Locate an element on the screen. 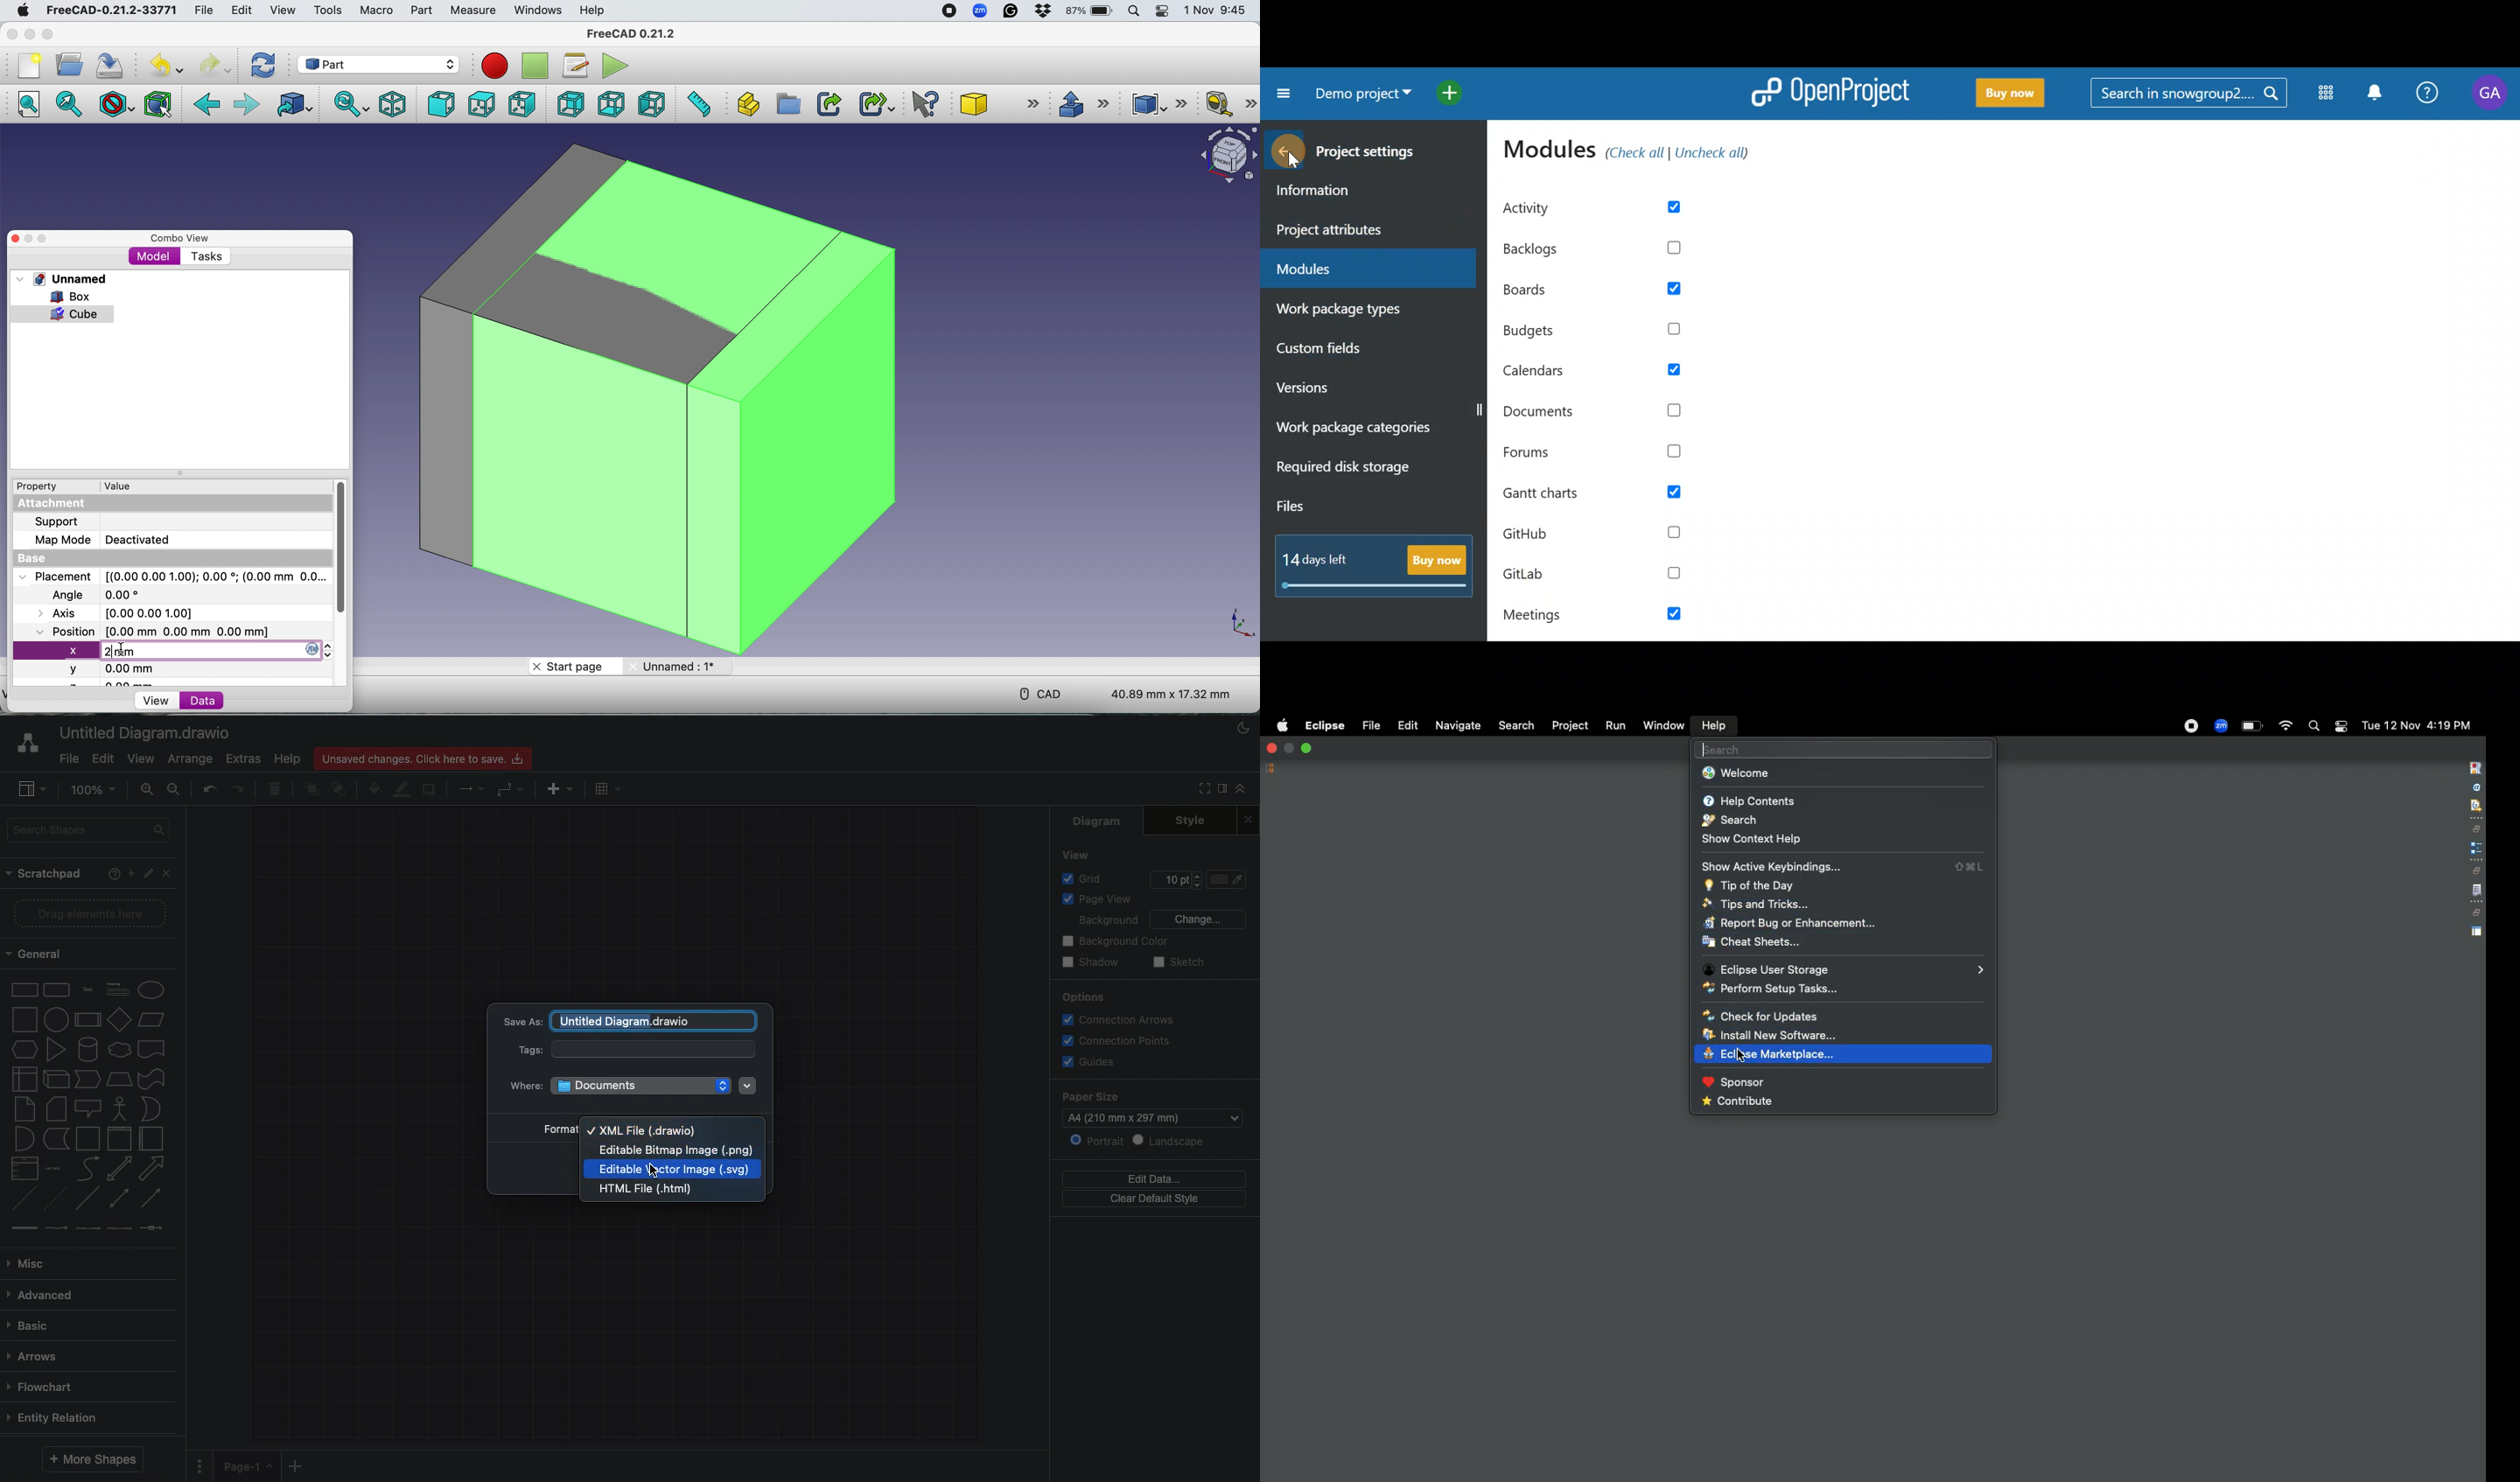  Clear default style is located at coordinates (1157, 1199).